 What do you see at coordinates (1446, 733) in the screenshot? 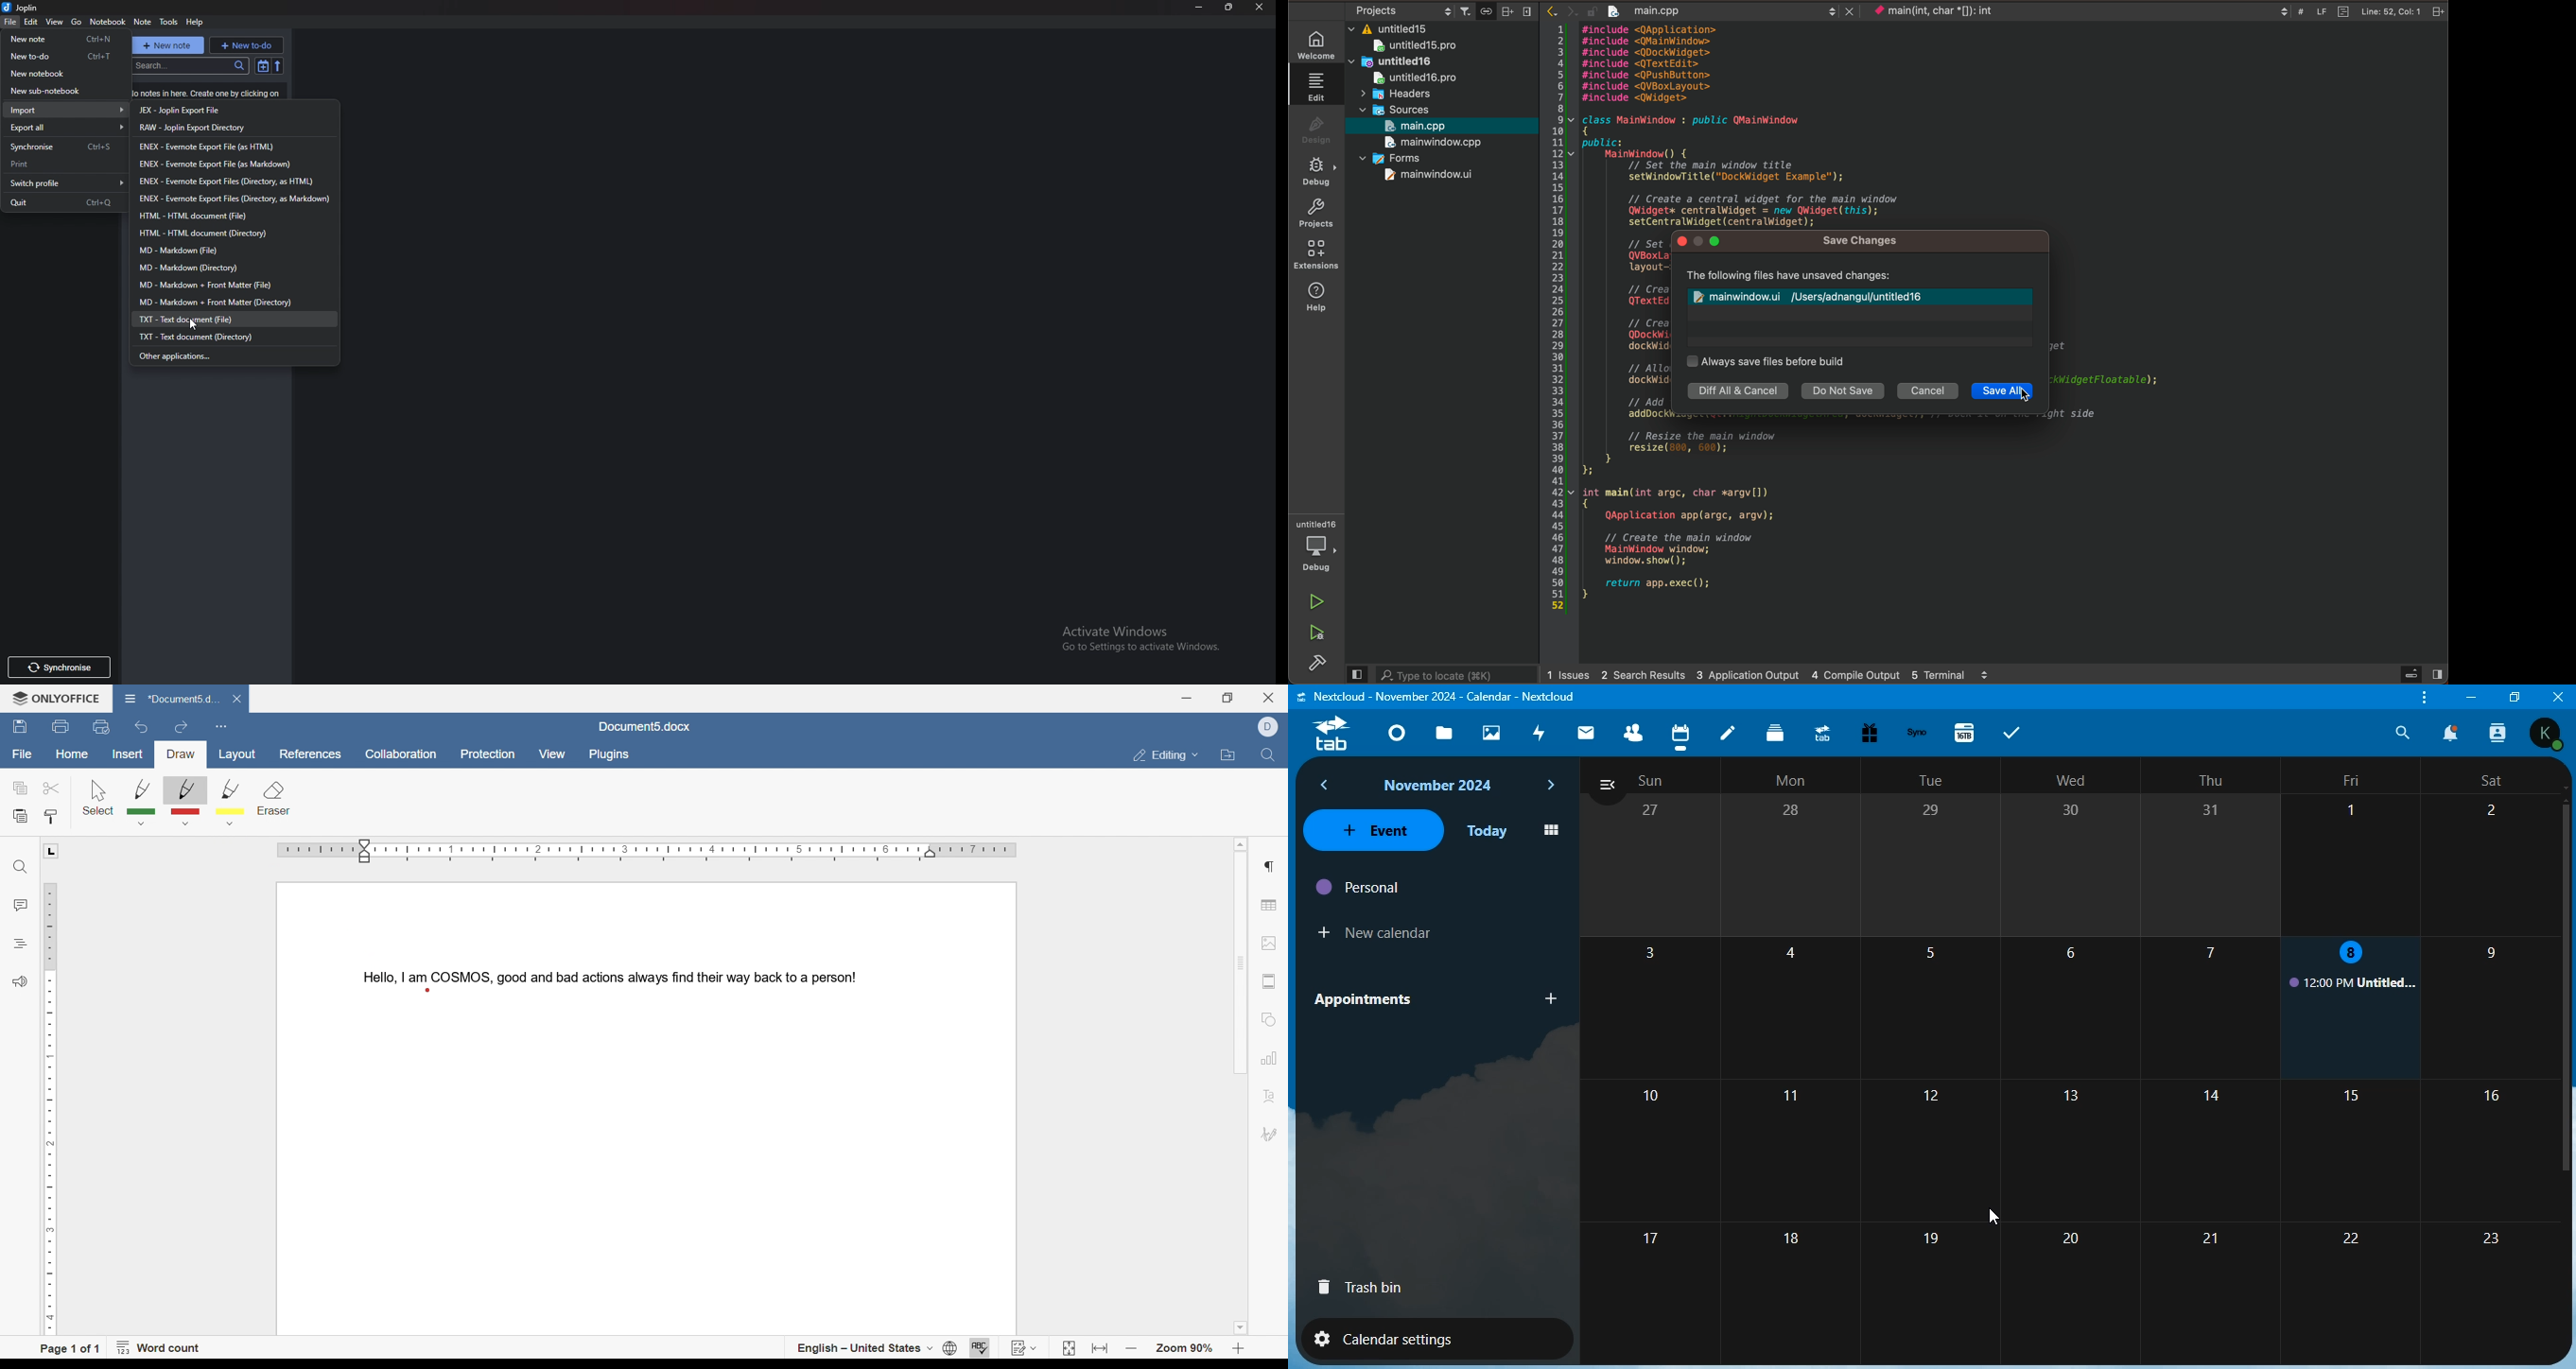
I see `files` at bounding box center [1446, 733].